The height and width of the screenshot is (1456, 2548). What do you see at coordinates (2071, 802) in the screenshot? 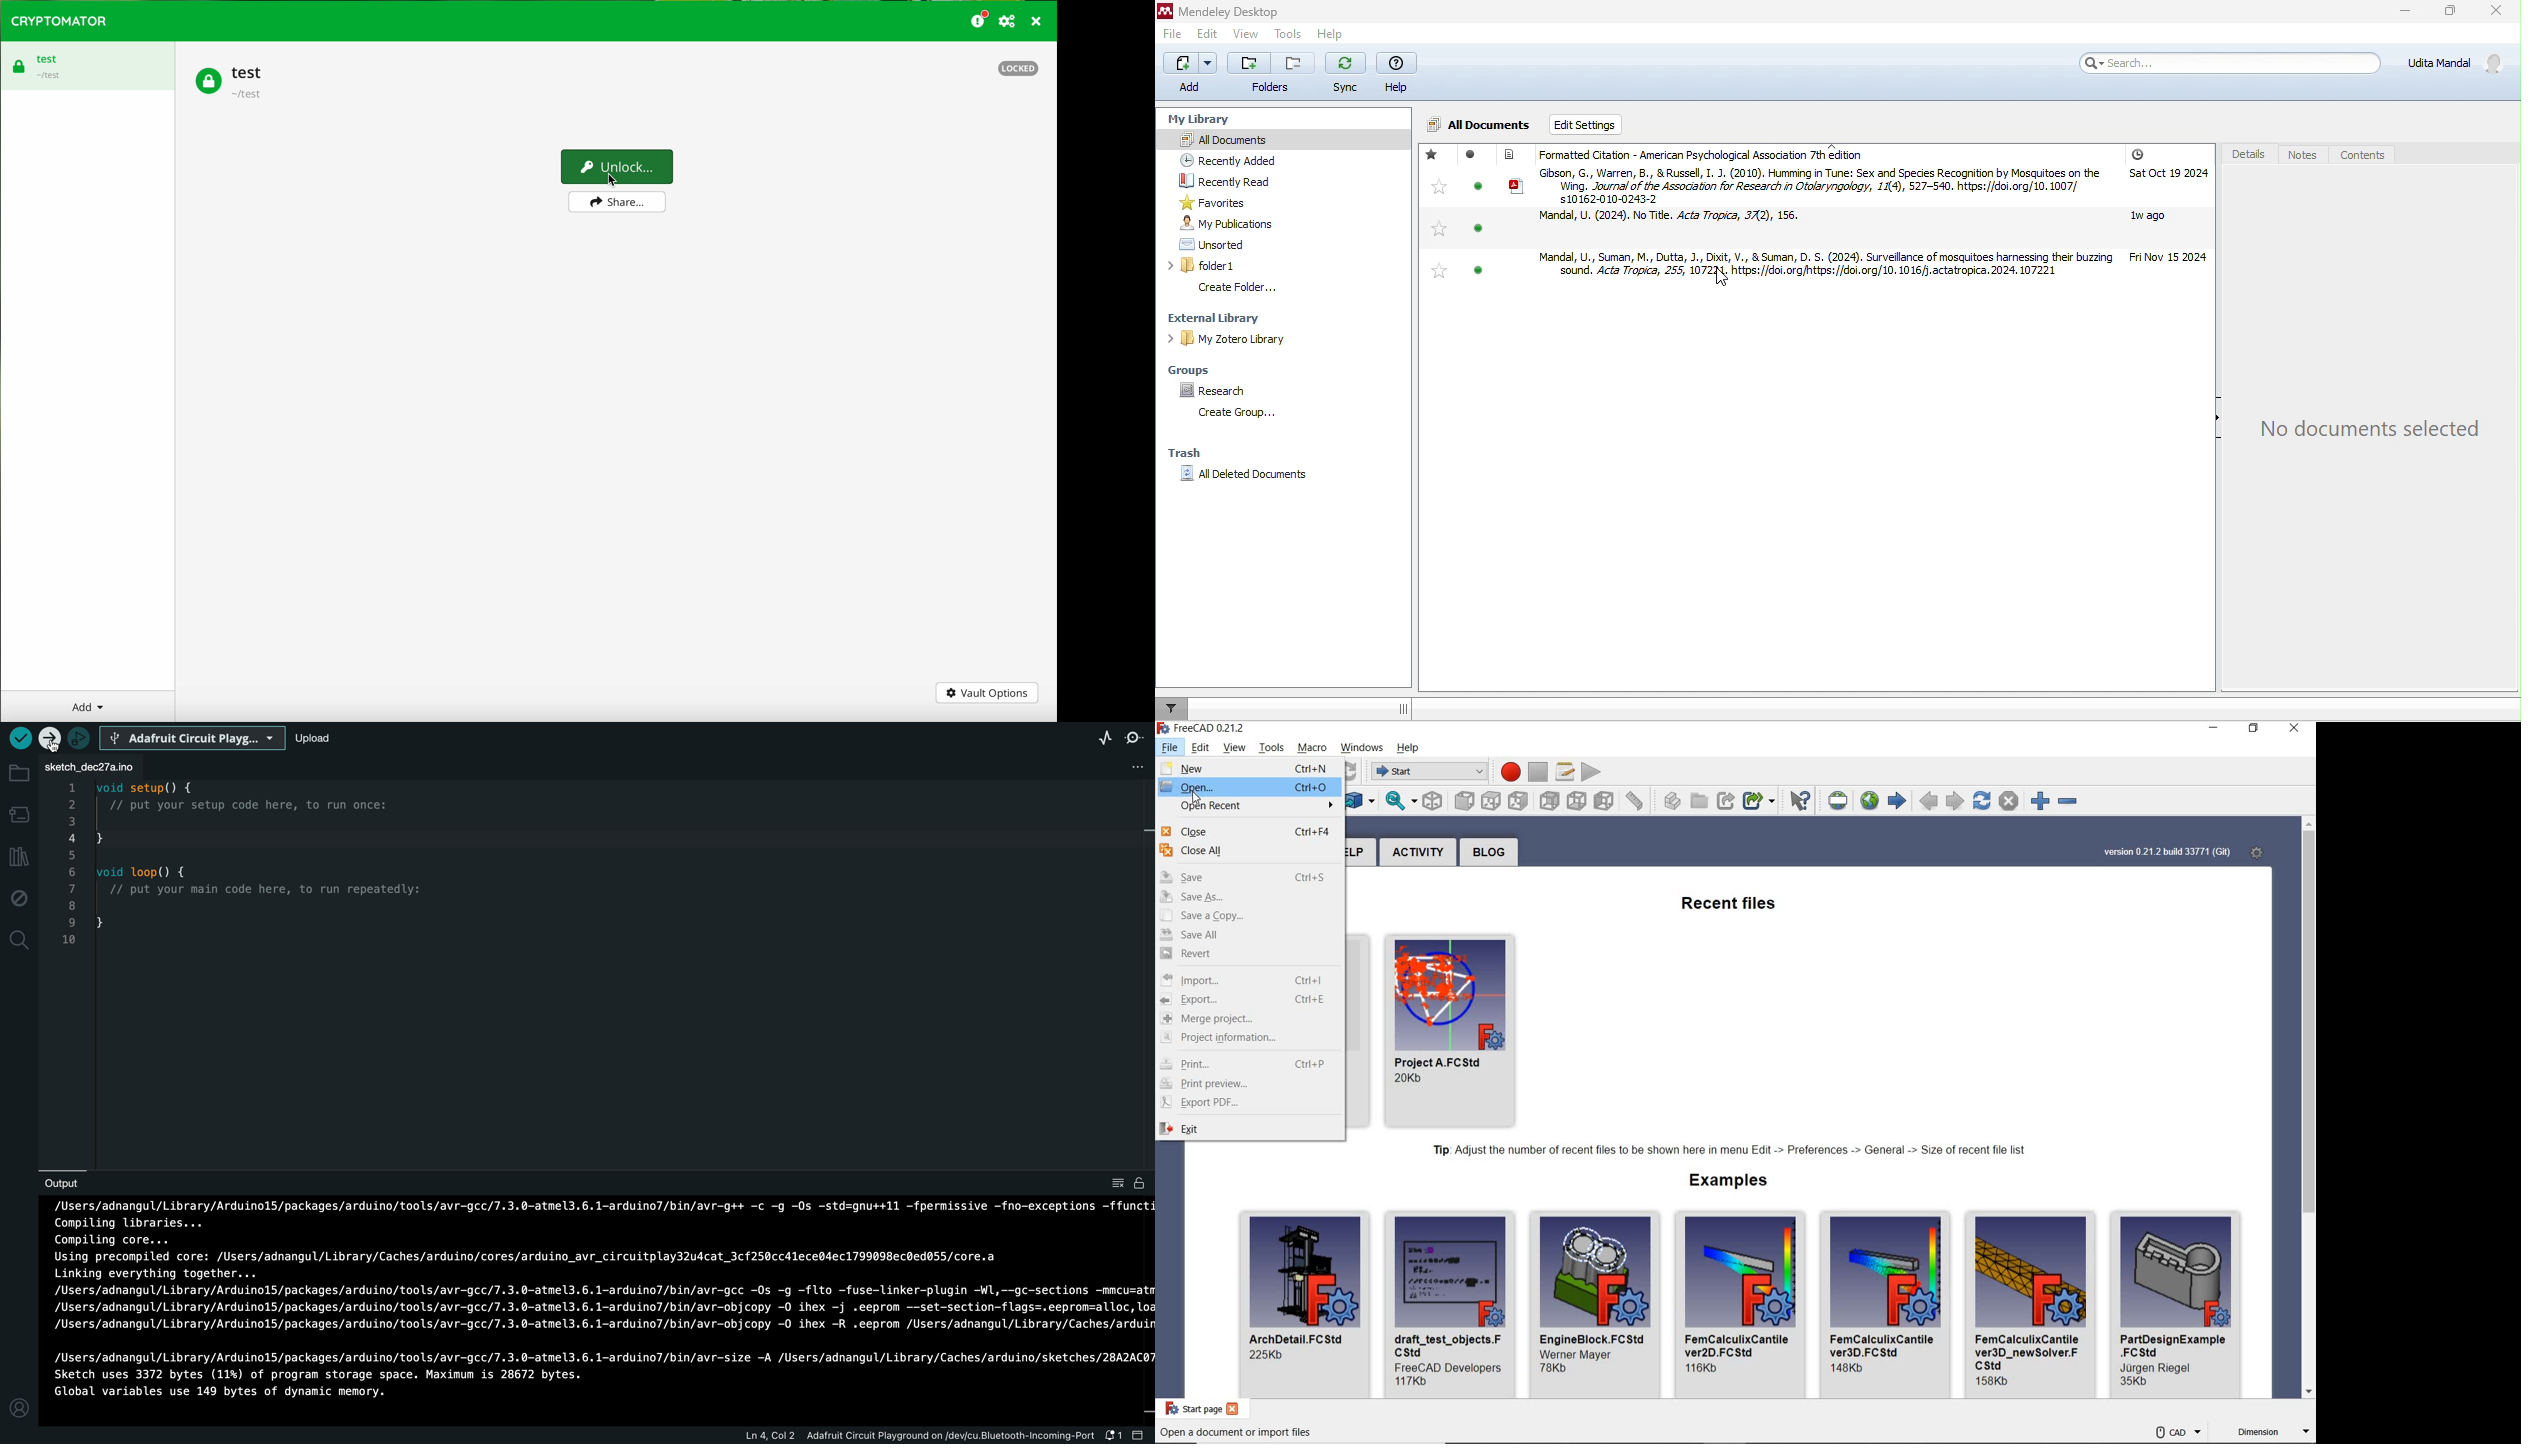
I see `ZOOM OUT` at bounding box center [2071, 802].